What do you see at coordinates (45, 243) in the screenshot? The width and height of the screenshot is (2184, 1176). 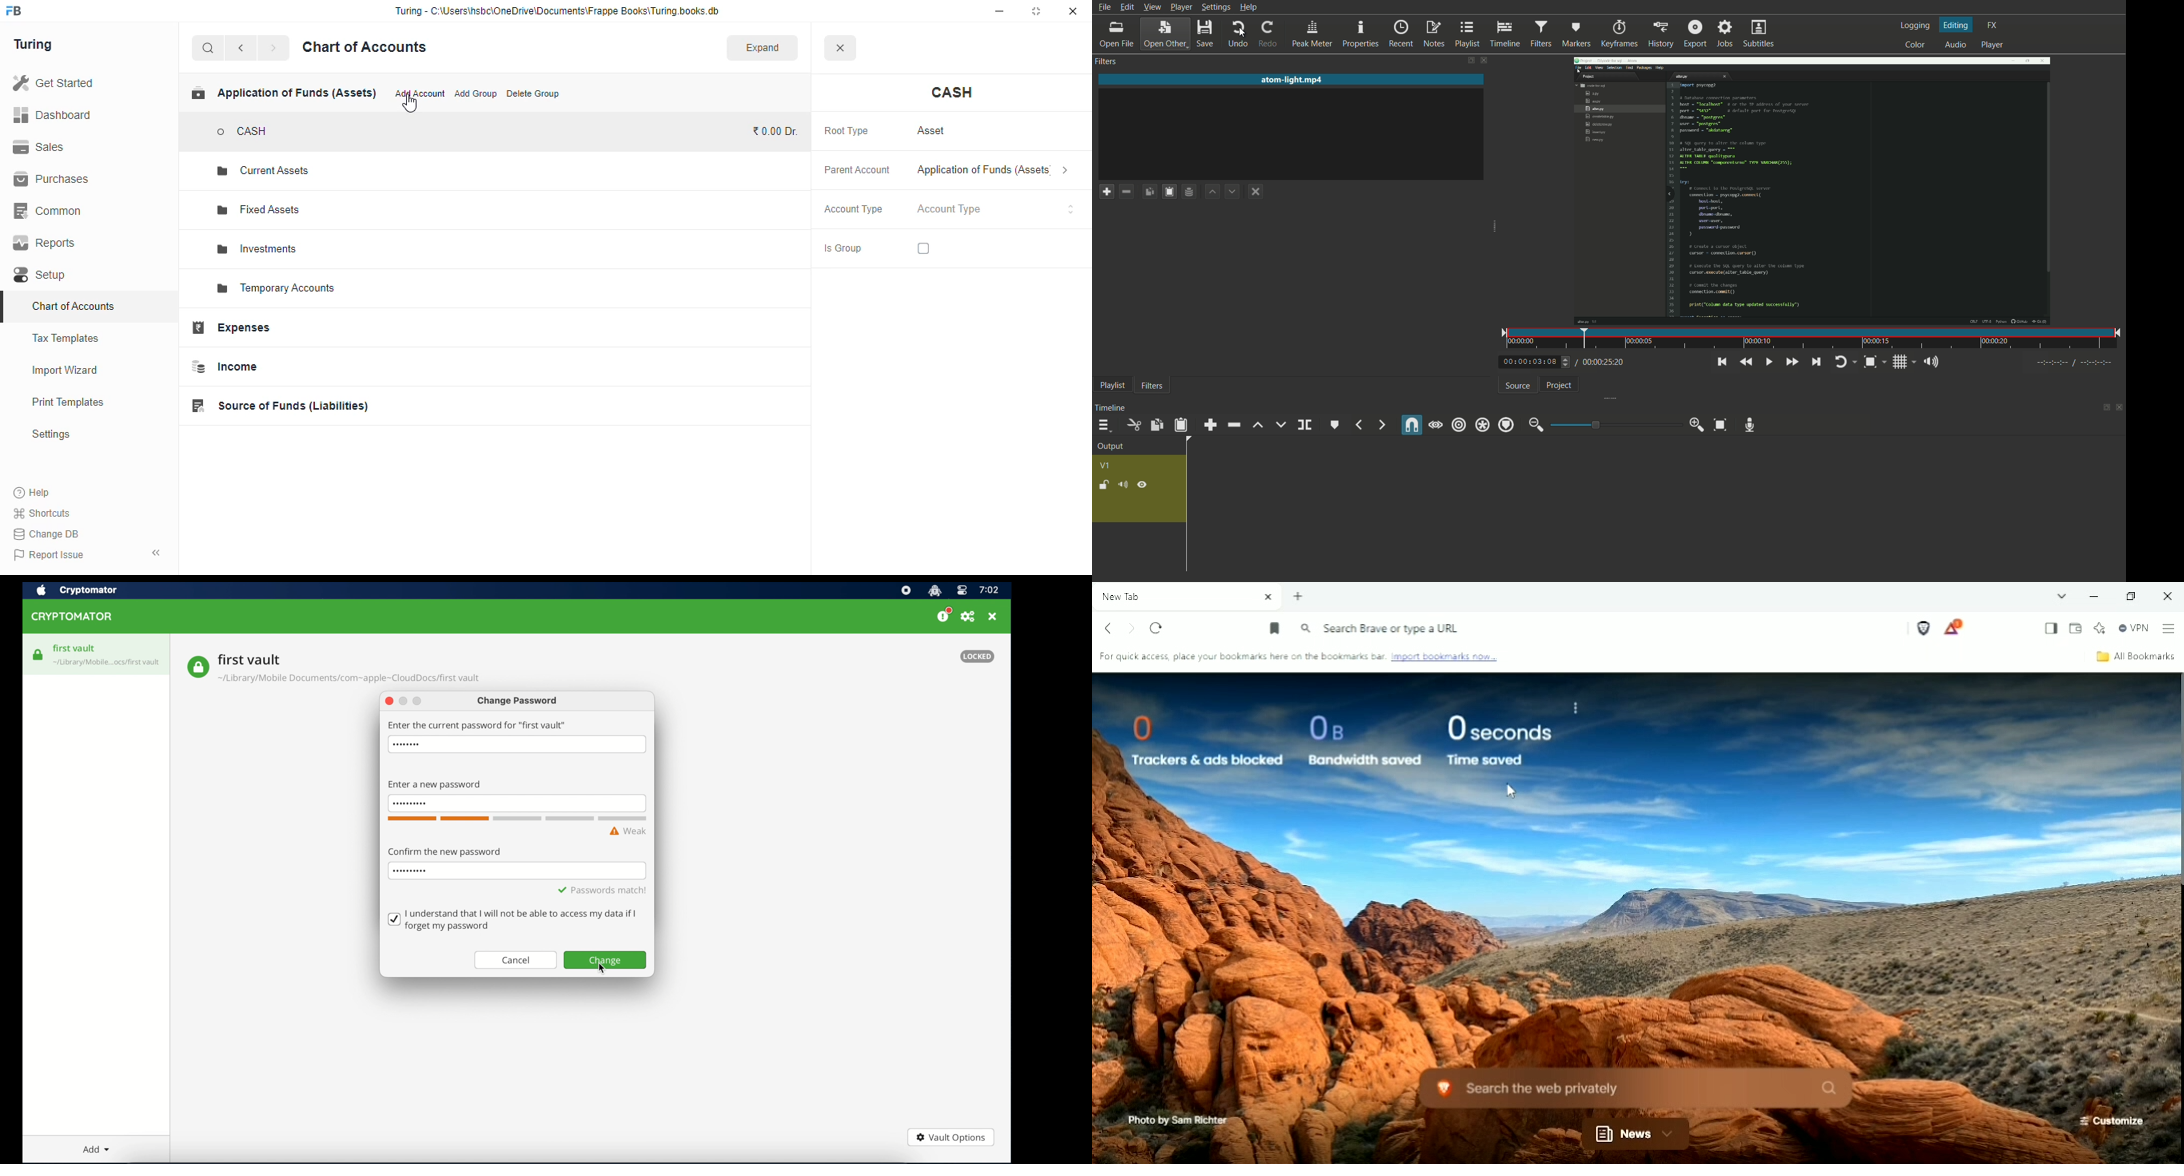 I see `reports` at bounding box center [45, 243].